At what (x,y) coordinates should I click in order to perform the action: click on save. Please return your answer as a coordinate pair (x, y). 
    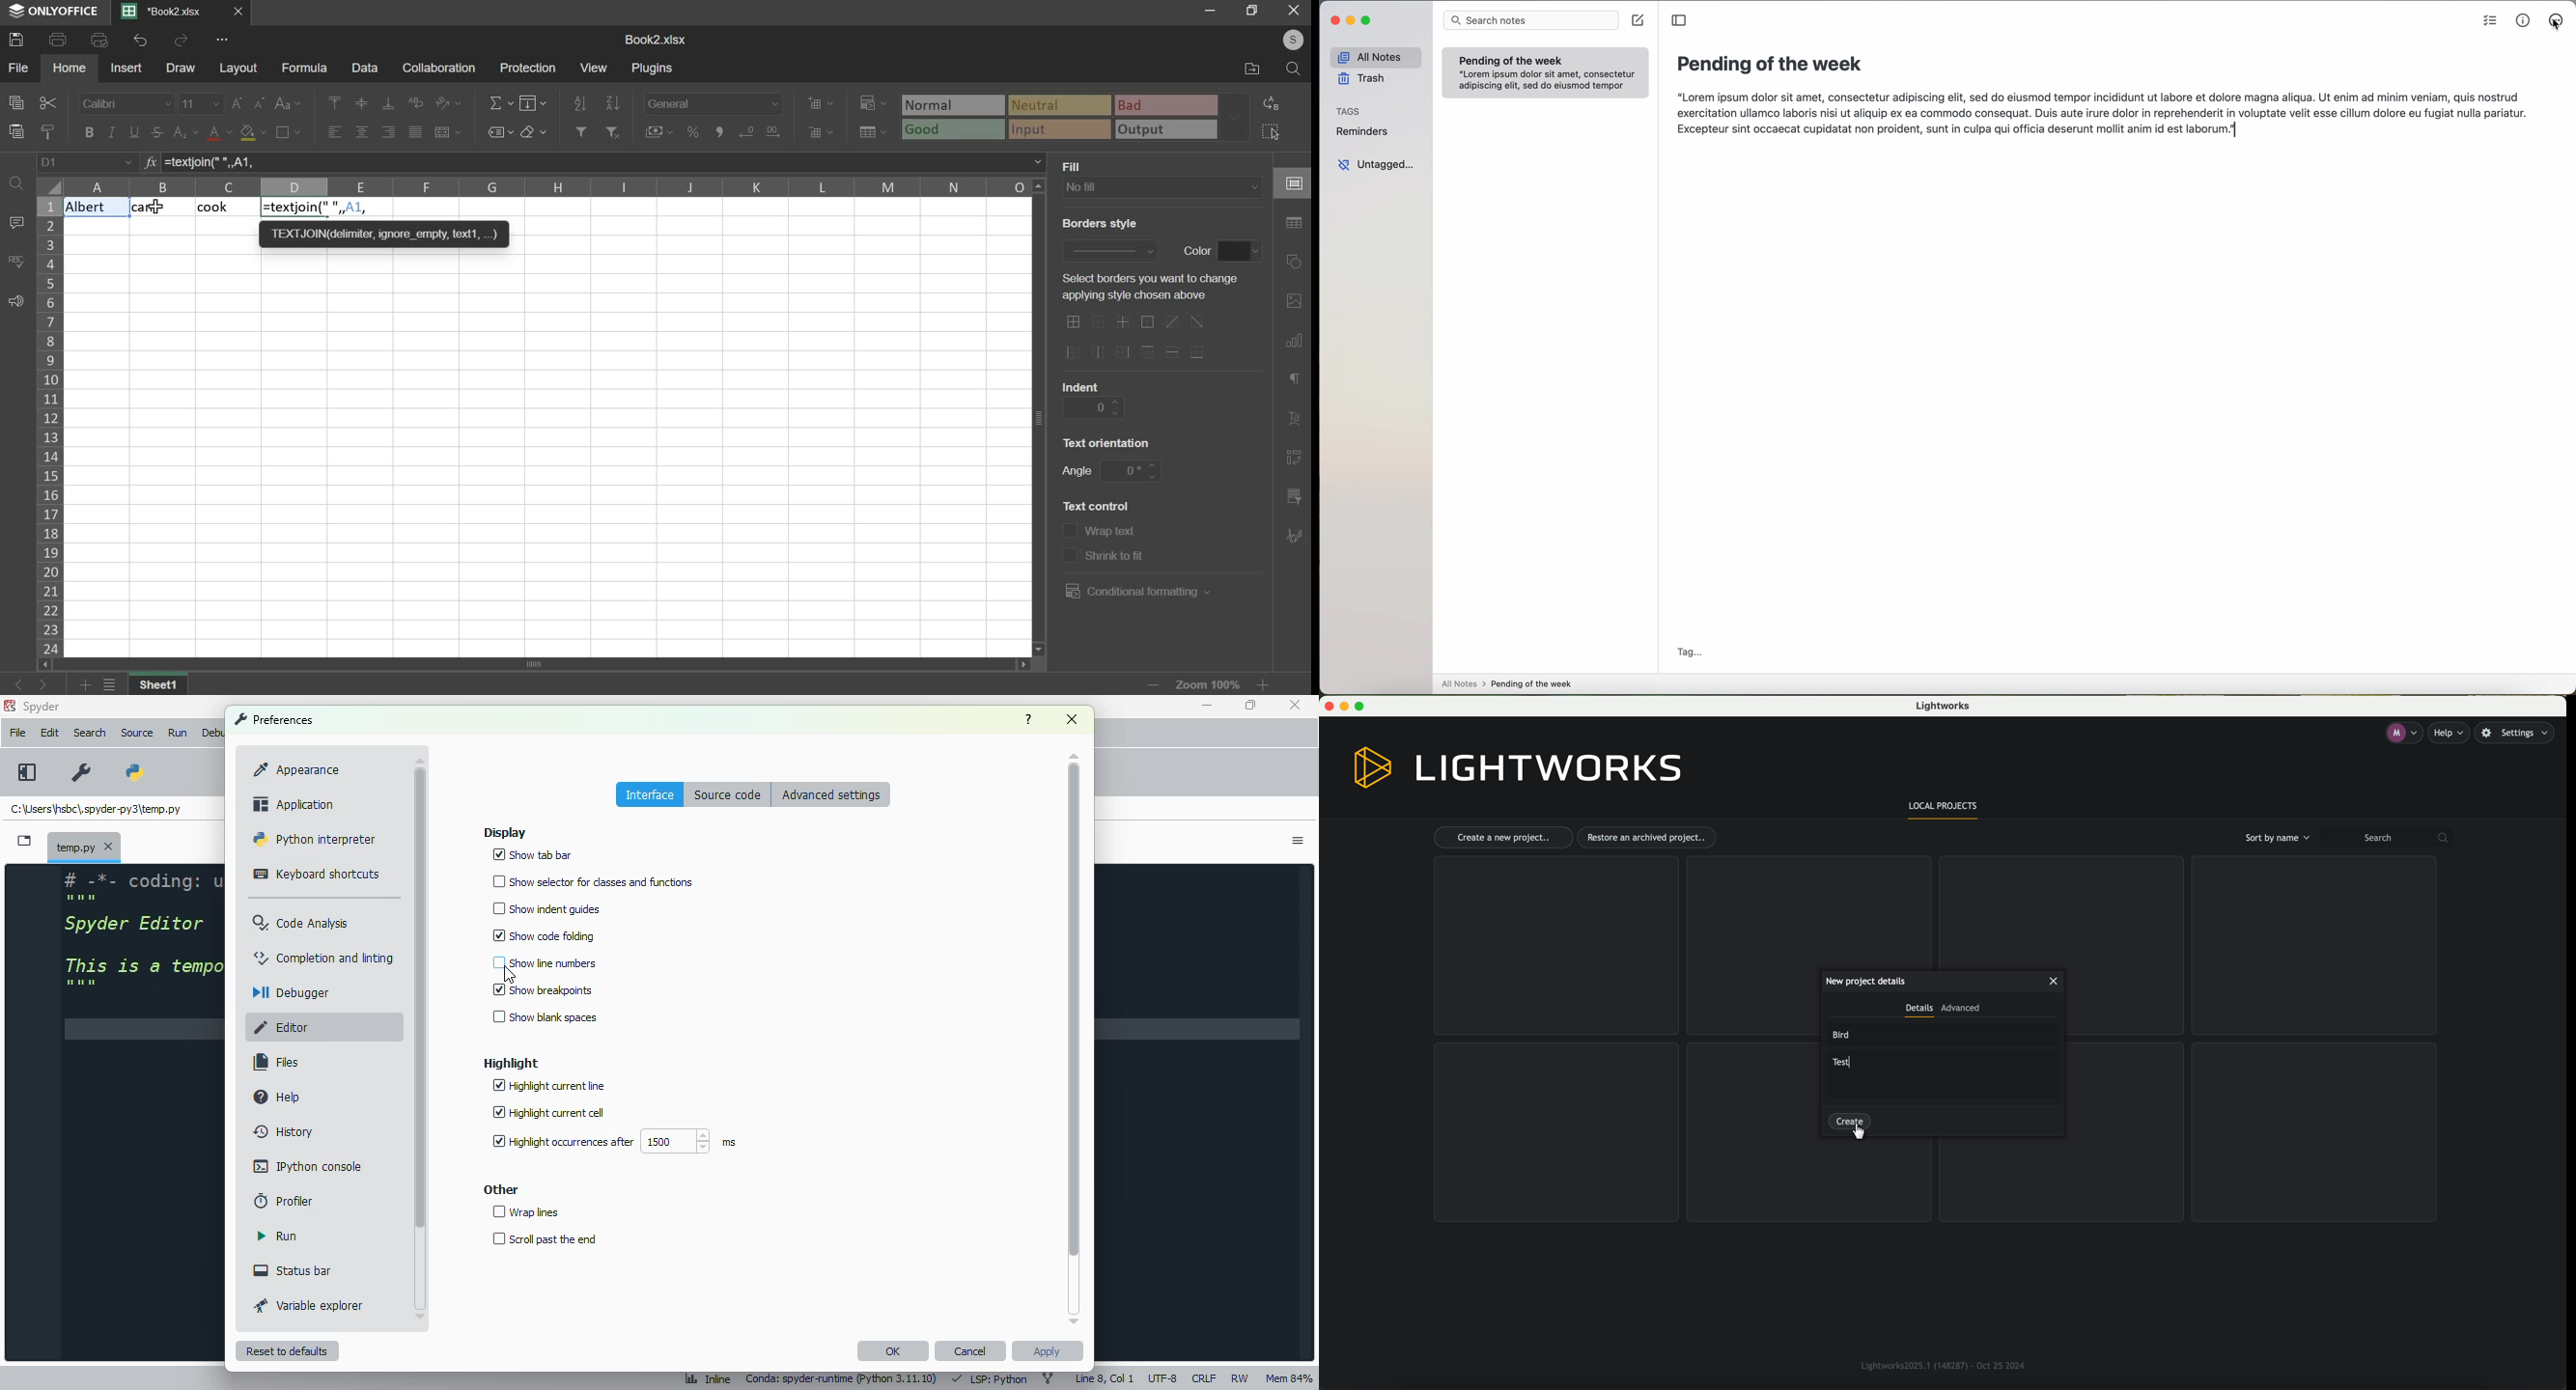
    Looking at the image, I should click on (19, 39).